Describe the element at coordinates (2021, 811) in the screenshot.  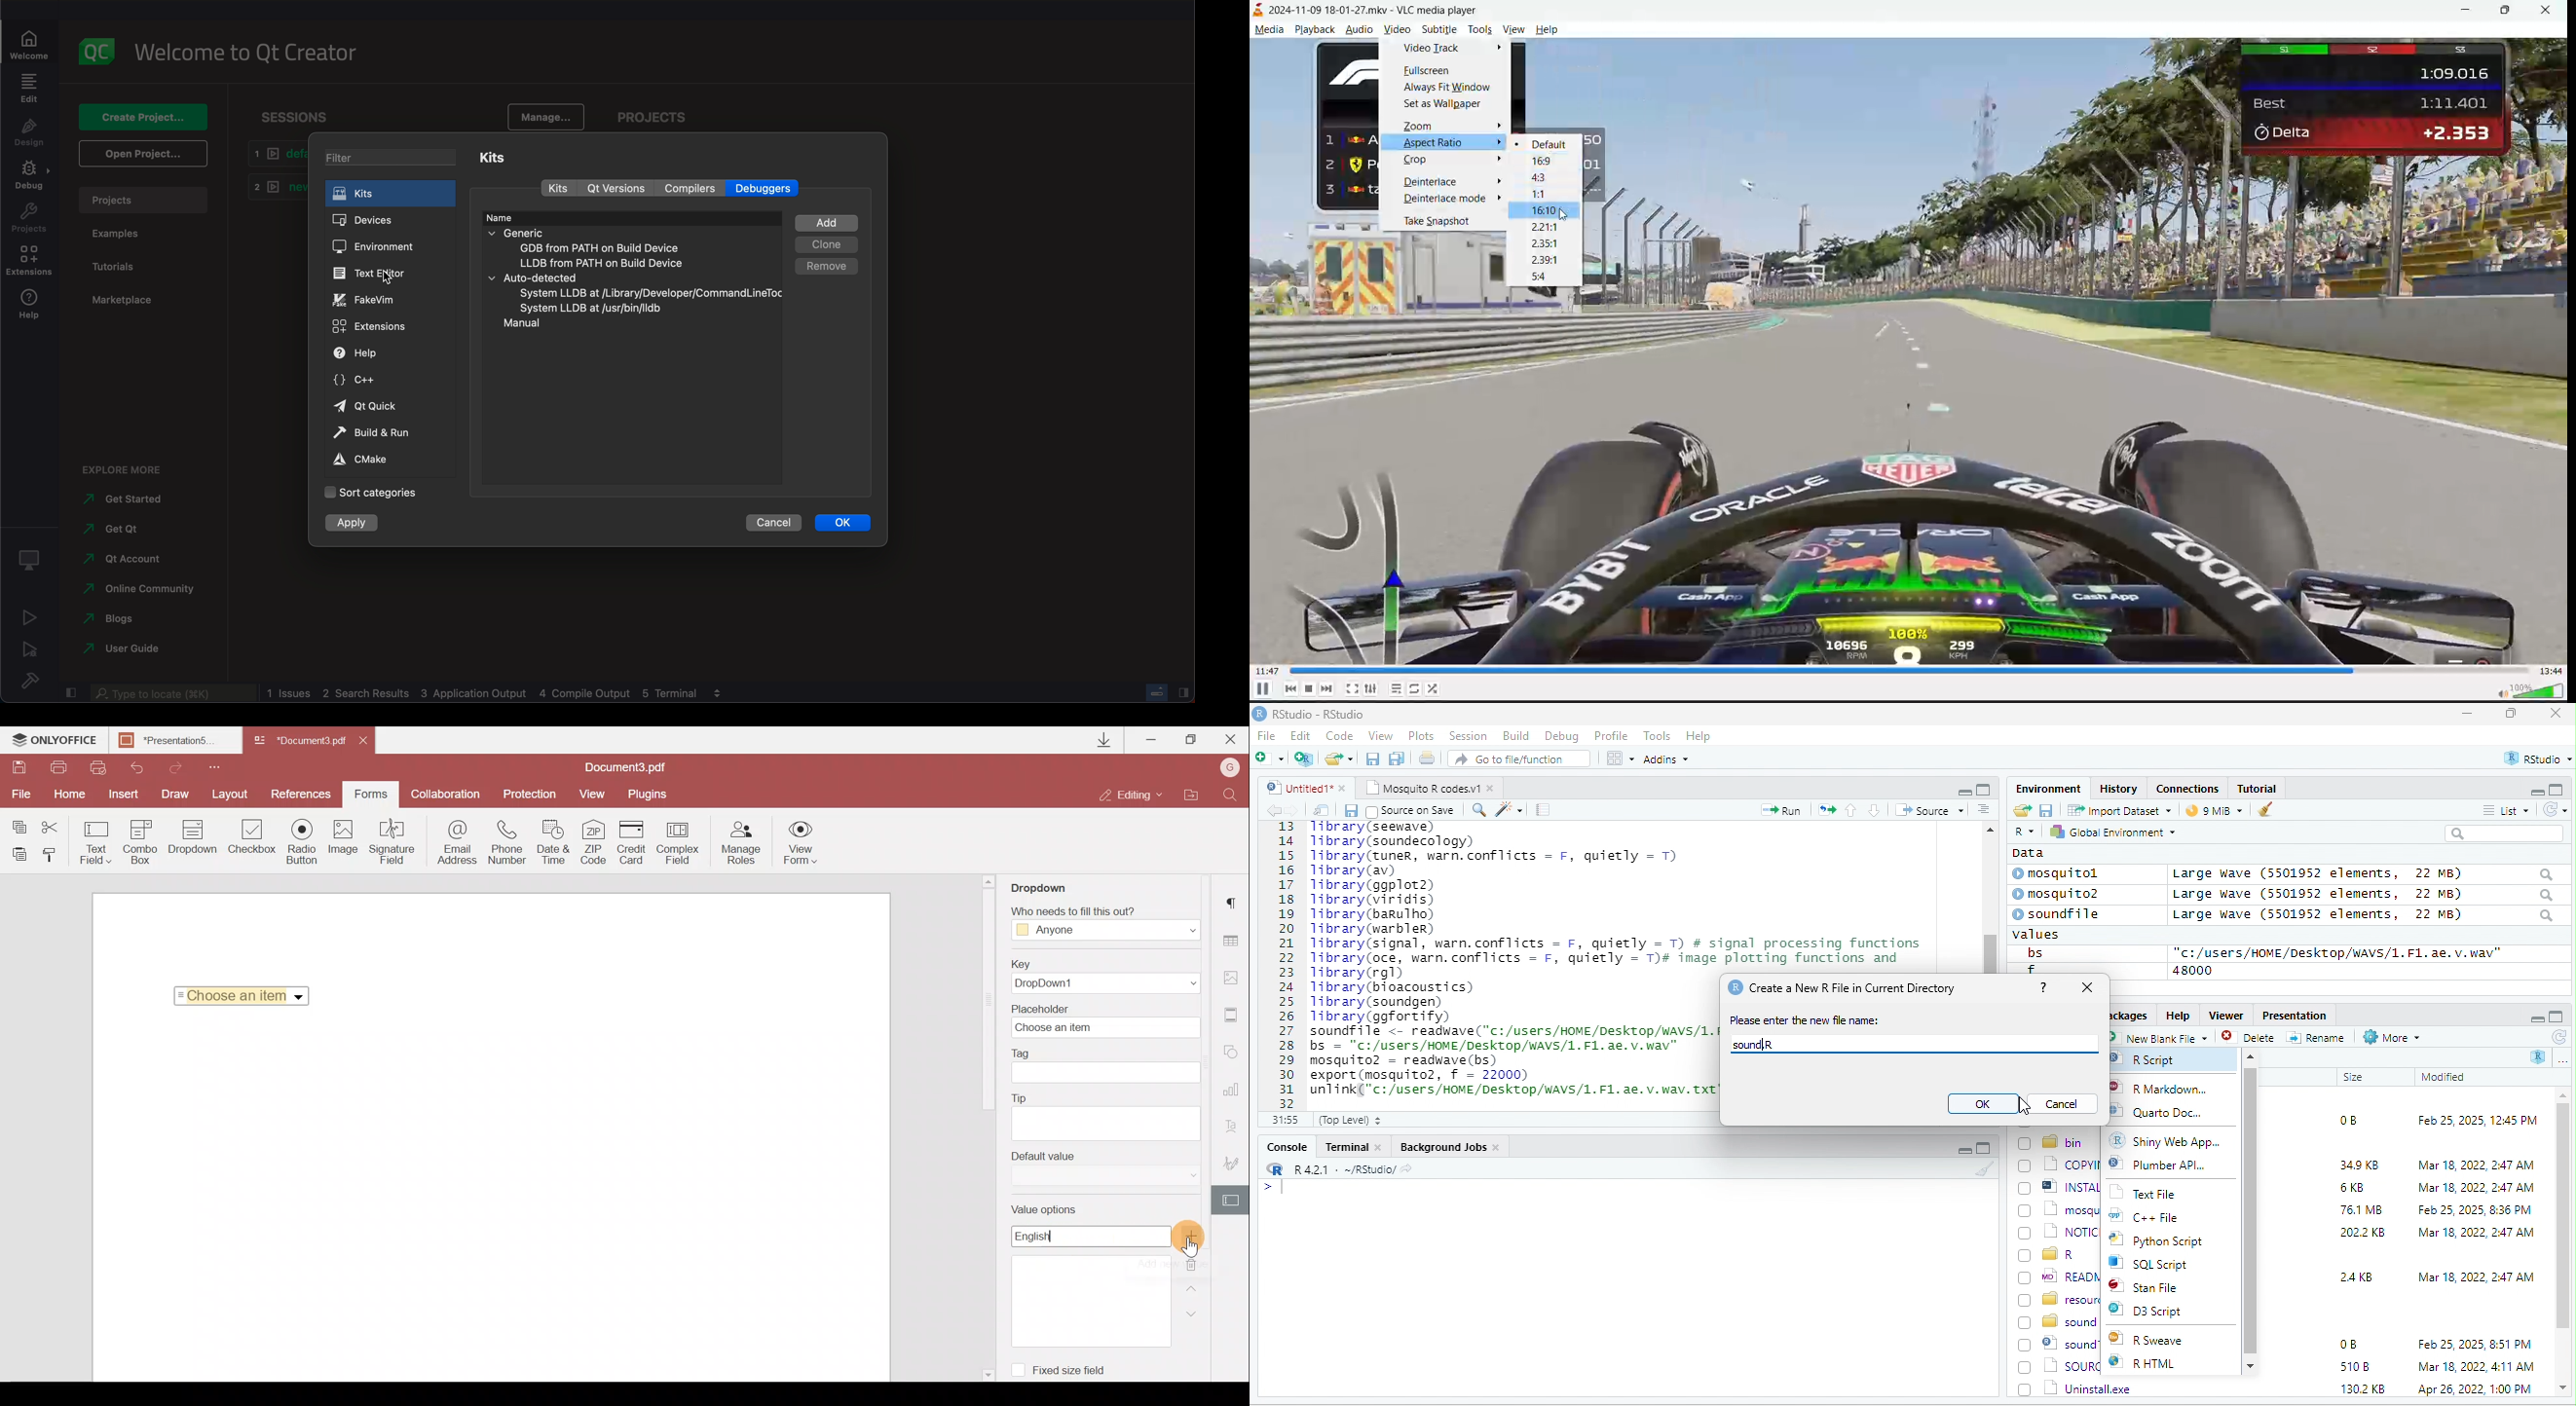
I see `open` at that location.